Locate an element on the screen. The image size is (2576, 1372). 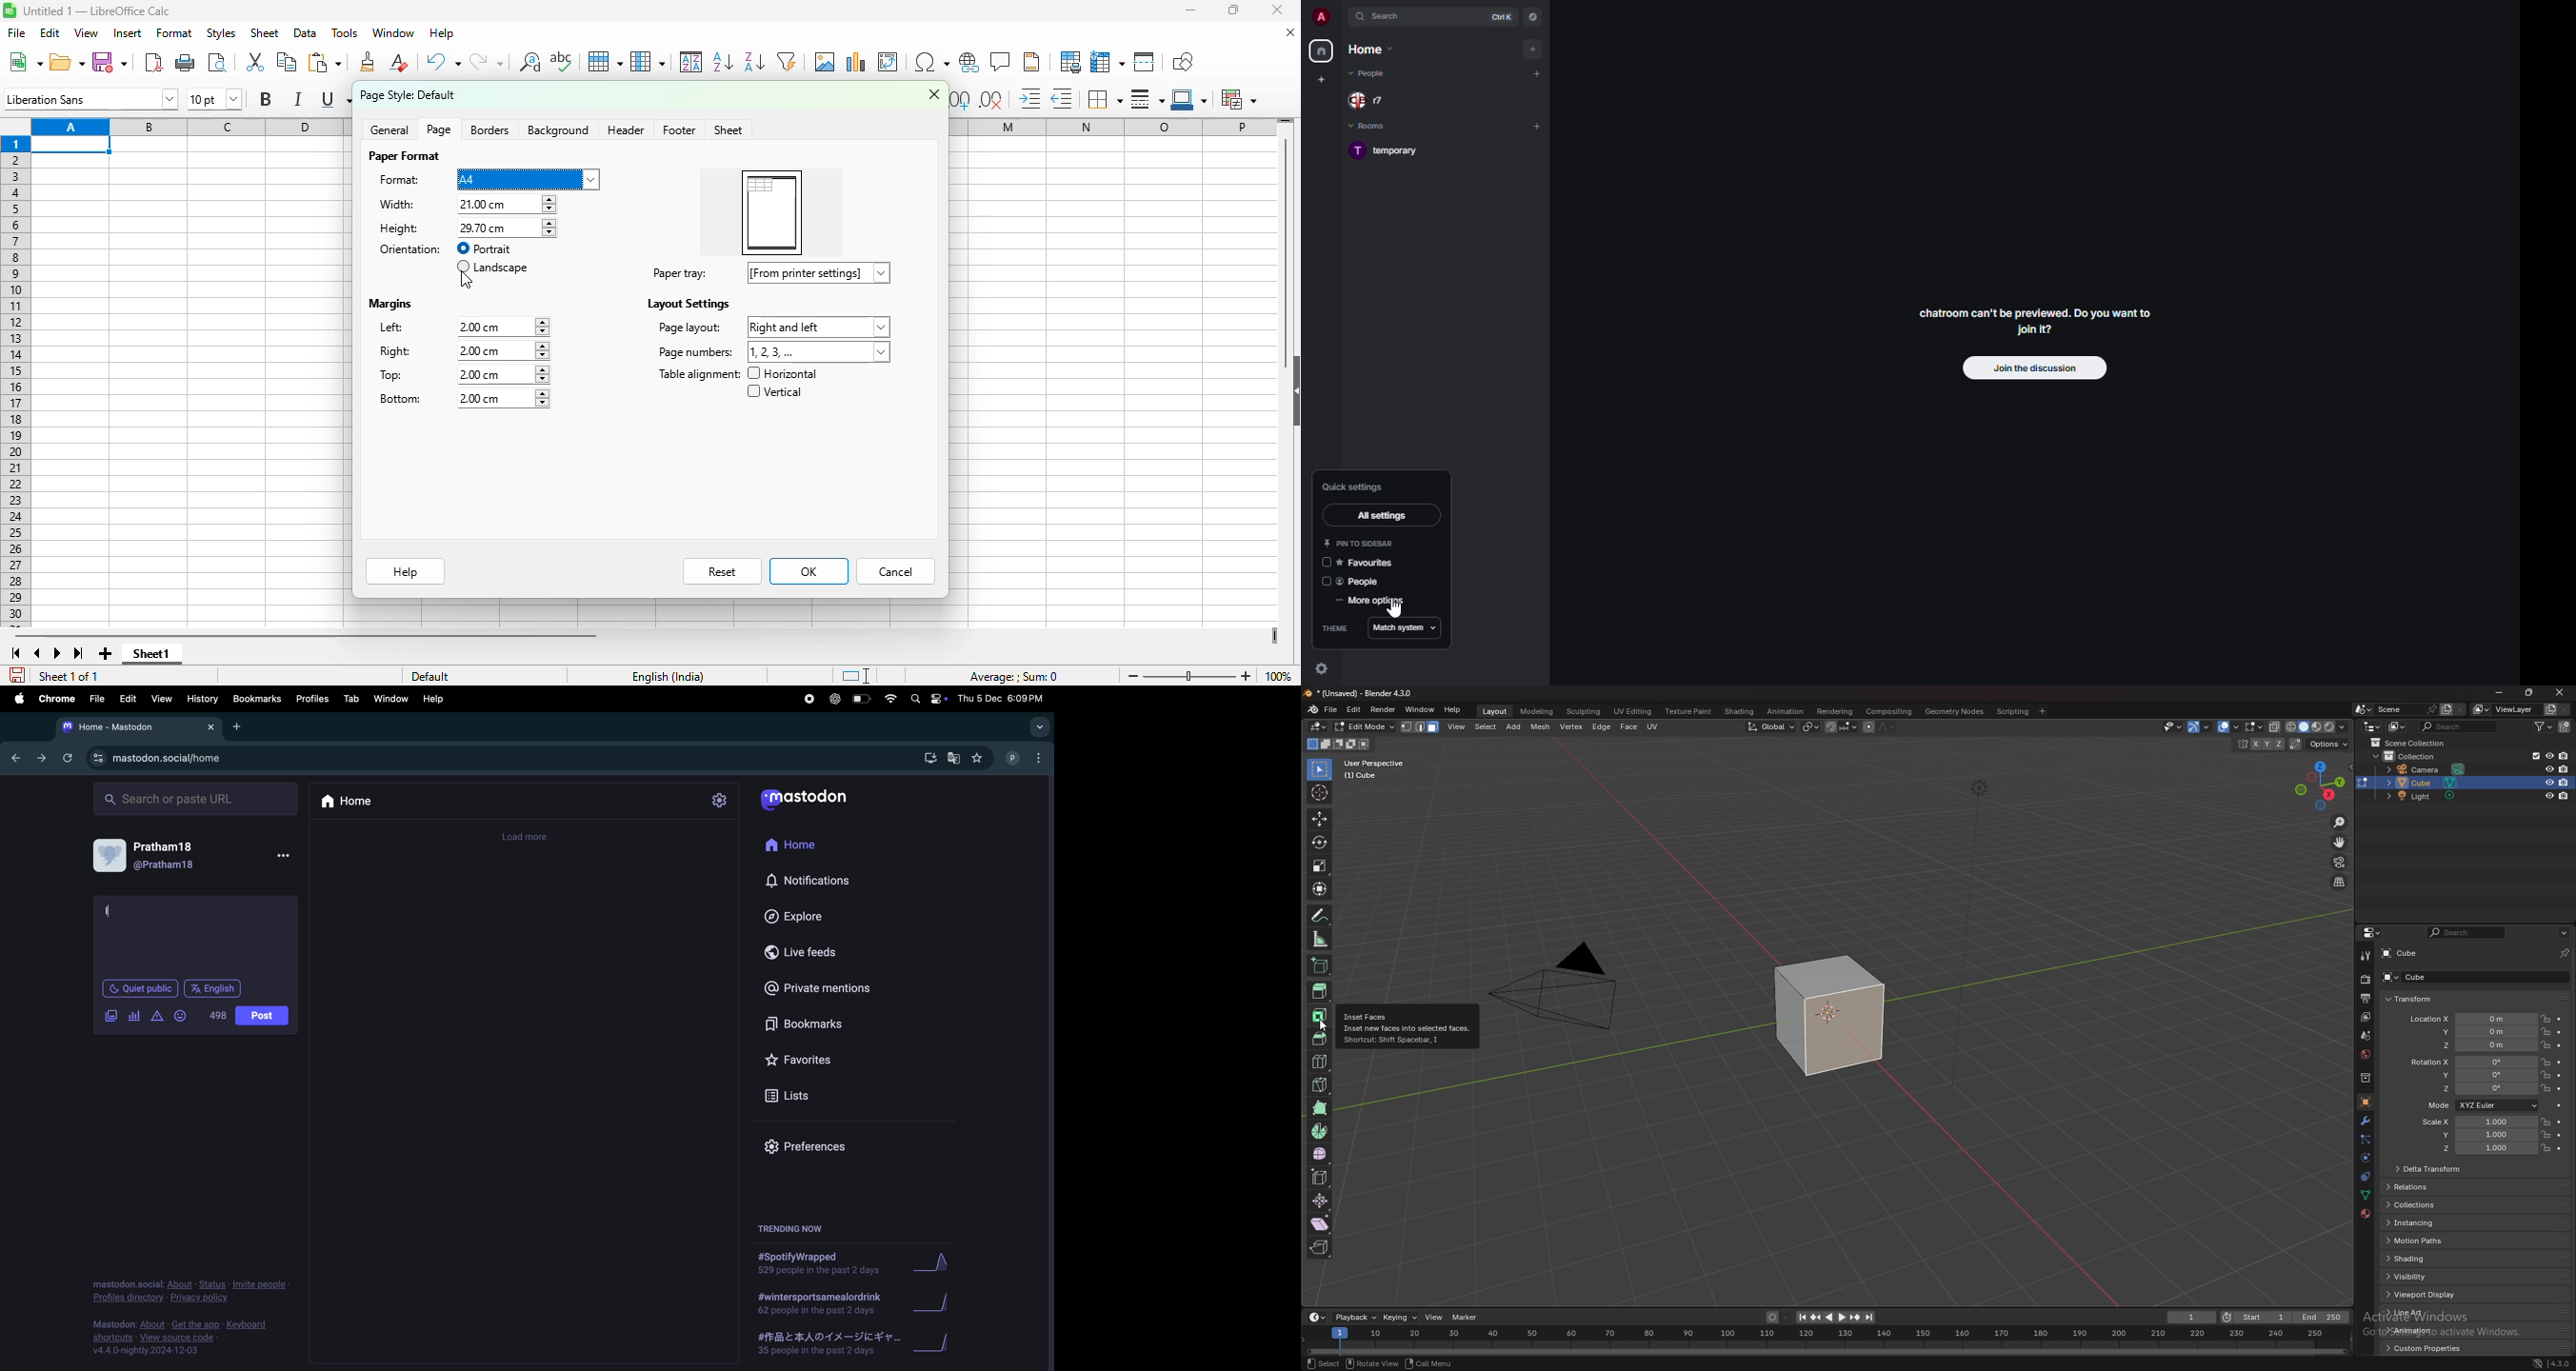
chatgpt is located at coordinates (834, 701).